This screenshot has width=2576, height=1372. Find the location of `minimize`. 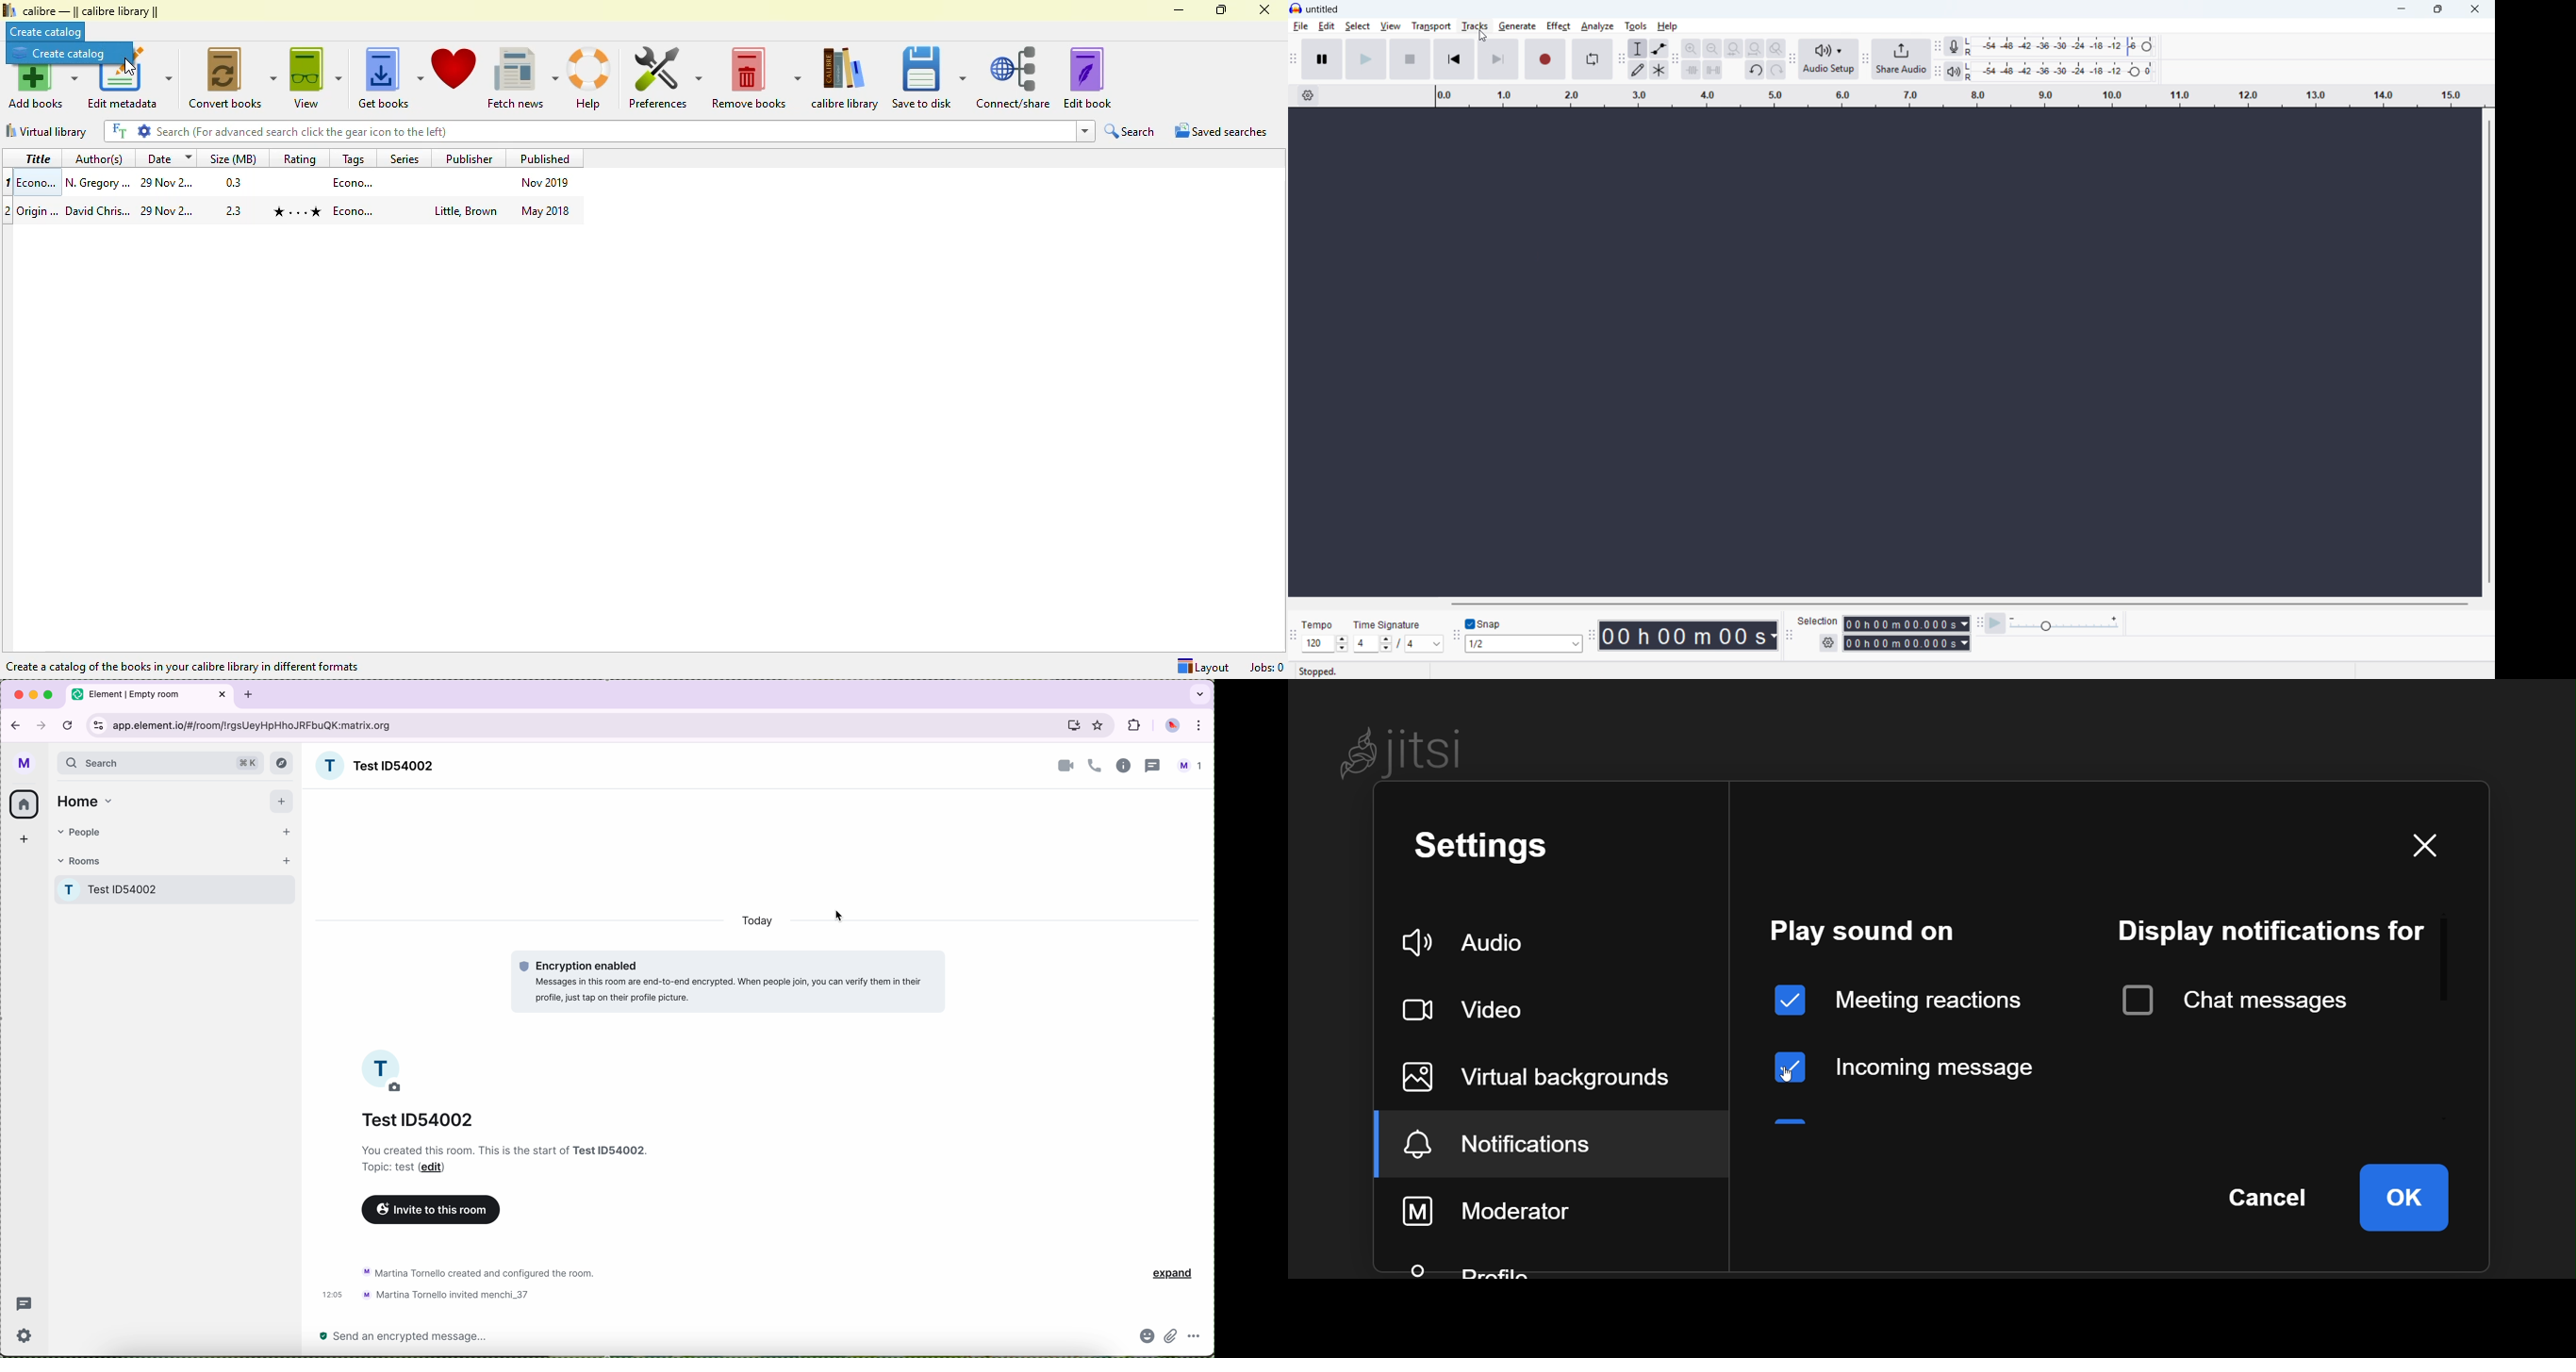

minimize is located at coordinates (1179, 10).